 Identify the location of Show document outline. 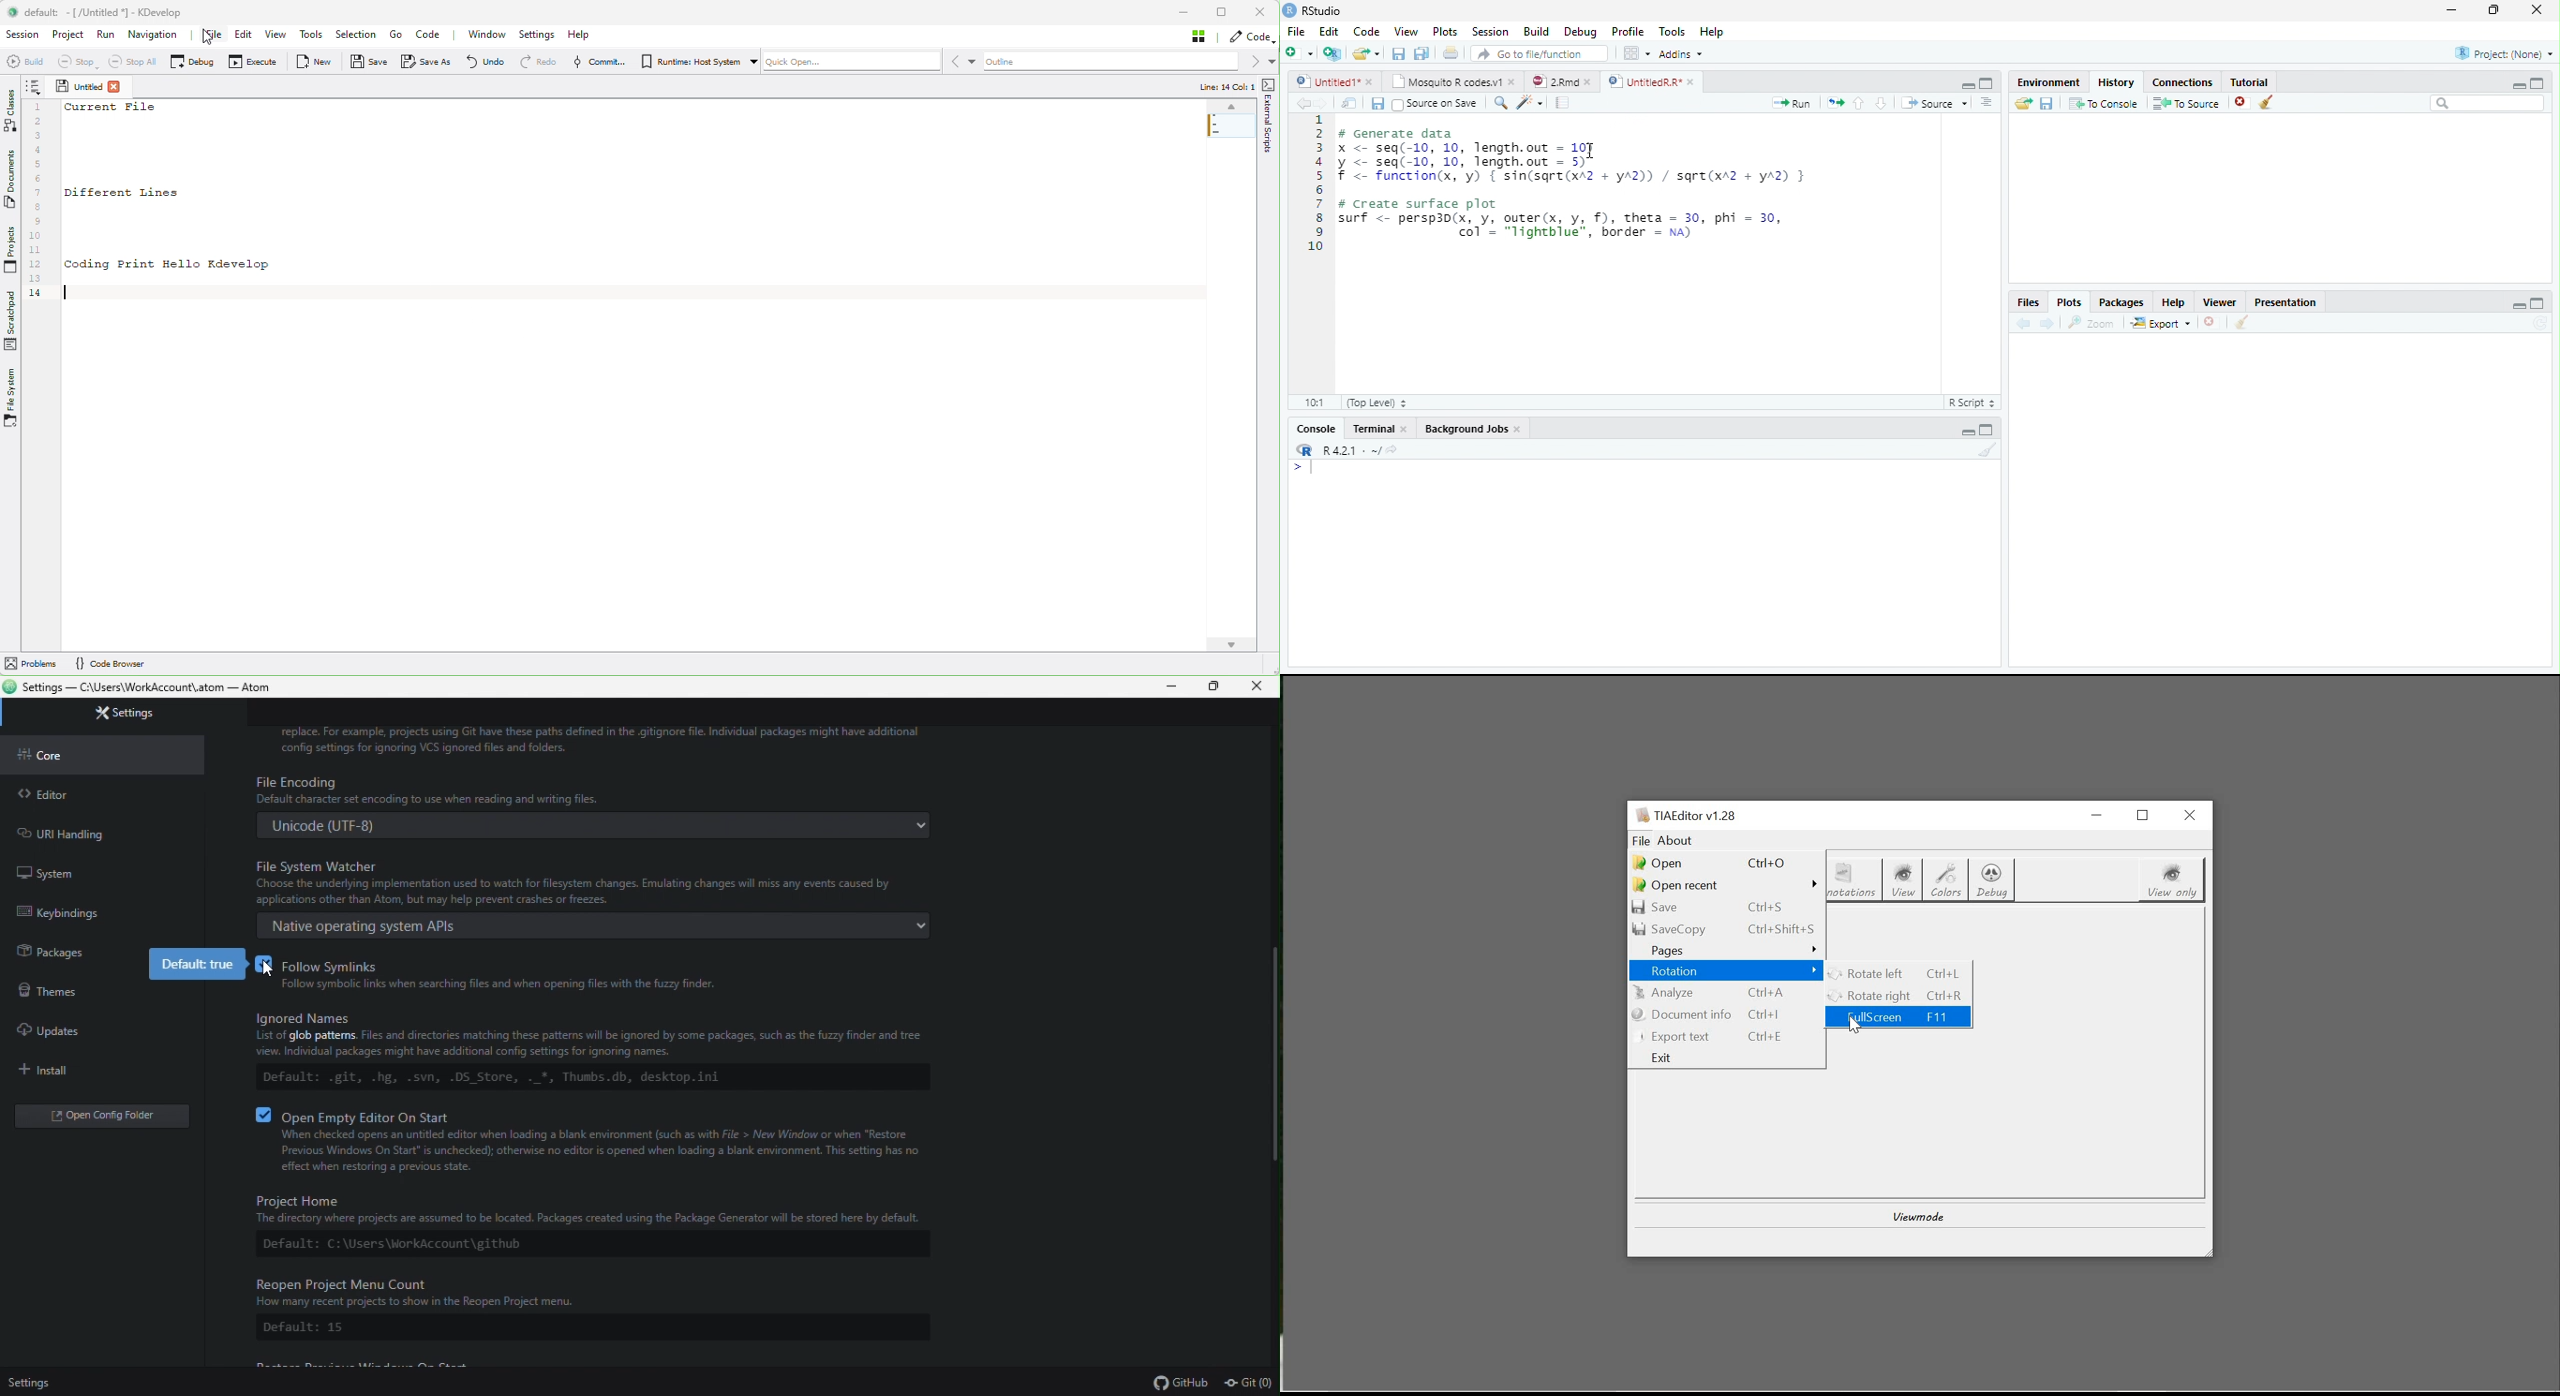
(1986, 101).